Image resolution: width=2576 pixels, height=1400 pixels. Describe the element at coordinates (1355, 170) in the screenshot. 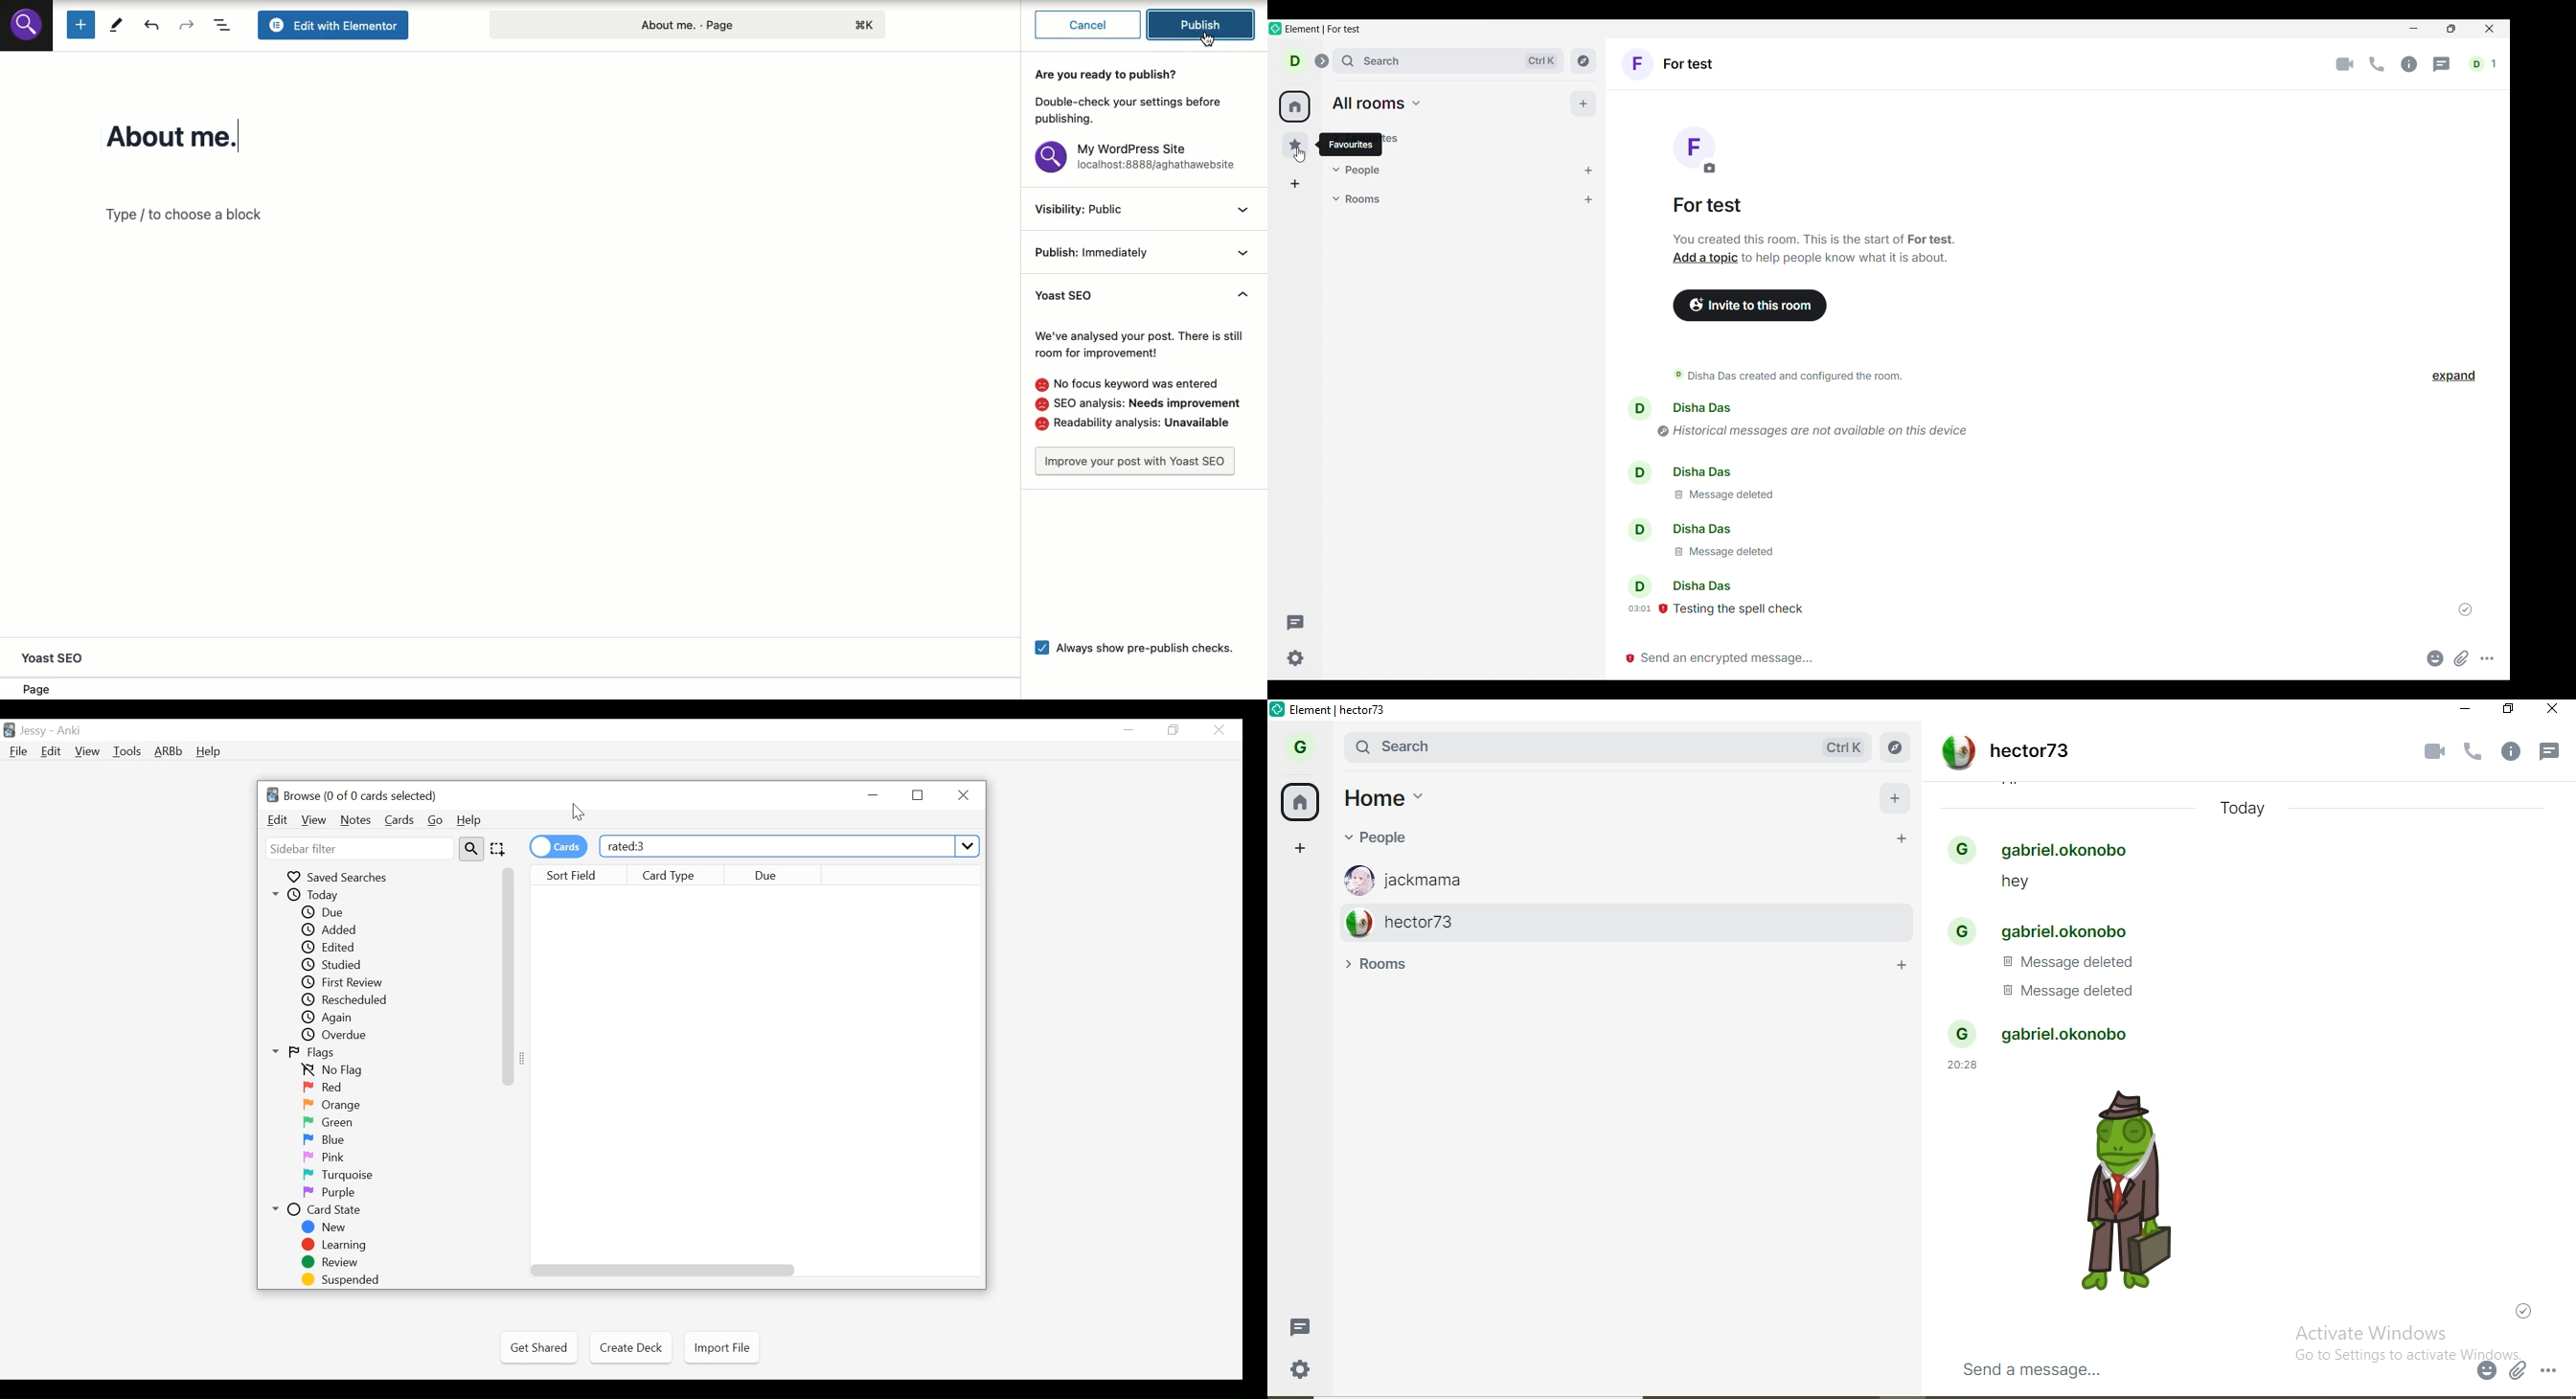

I see `People` at that location.